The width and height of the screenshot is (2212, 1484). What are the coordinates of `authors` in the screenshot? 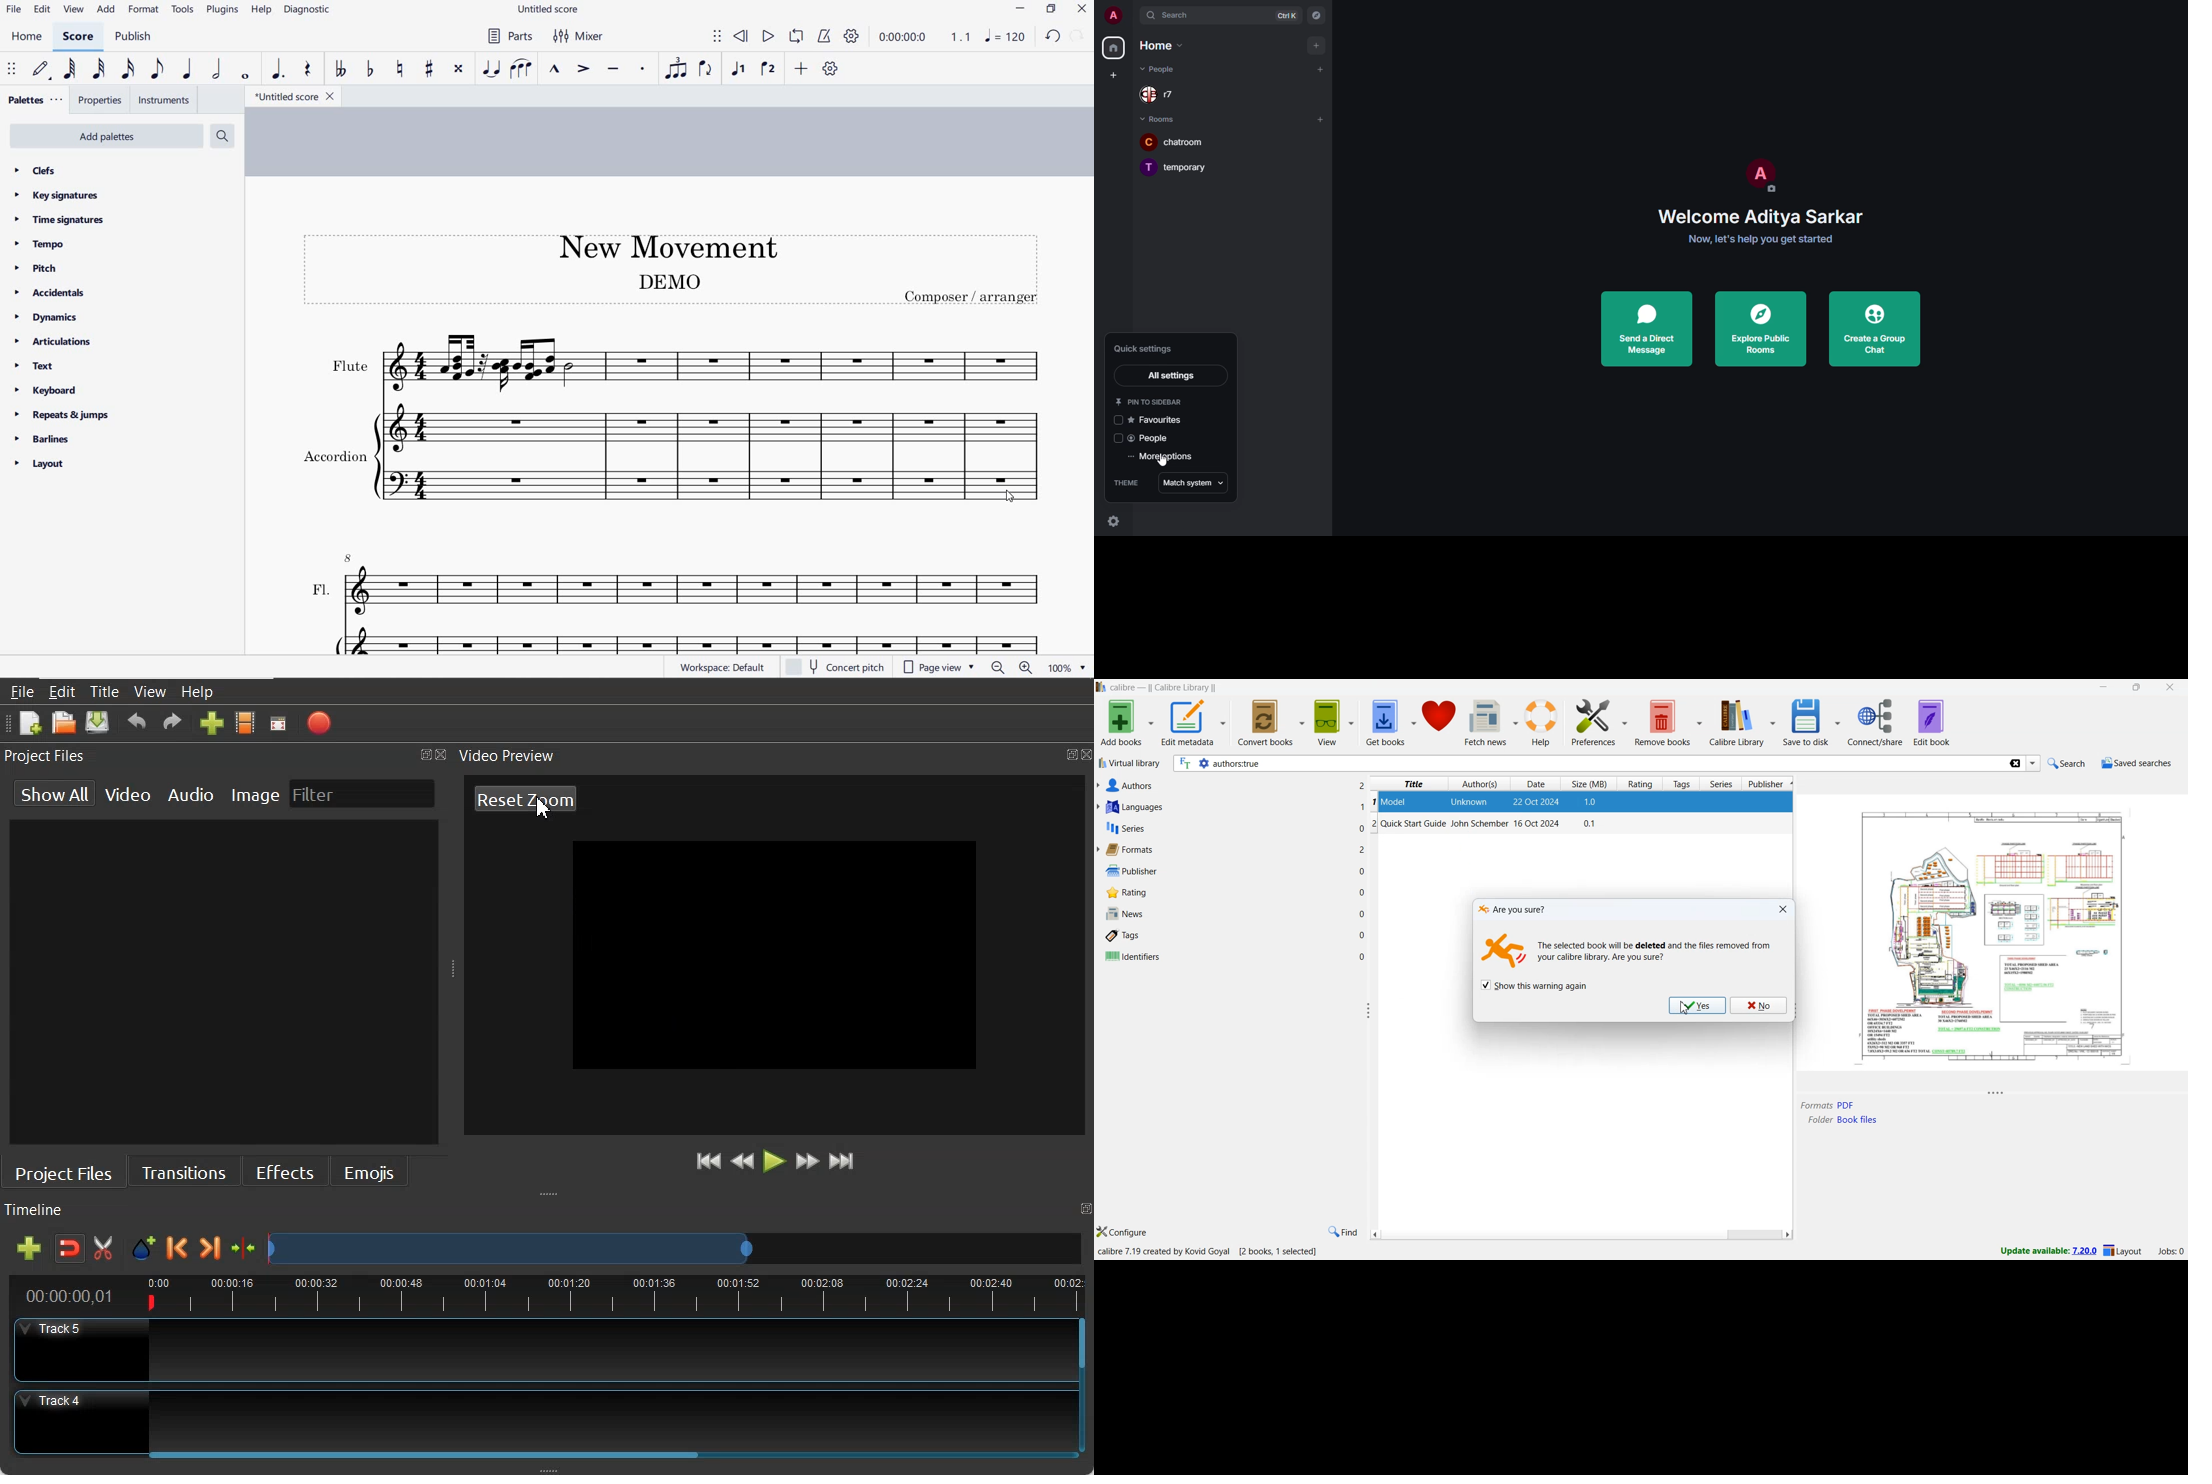 It's located at (1481, 784).